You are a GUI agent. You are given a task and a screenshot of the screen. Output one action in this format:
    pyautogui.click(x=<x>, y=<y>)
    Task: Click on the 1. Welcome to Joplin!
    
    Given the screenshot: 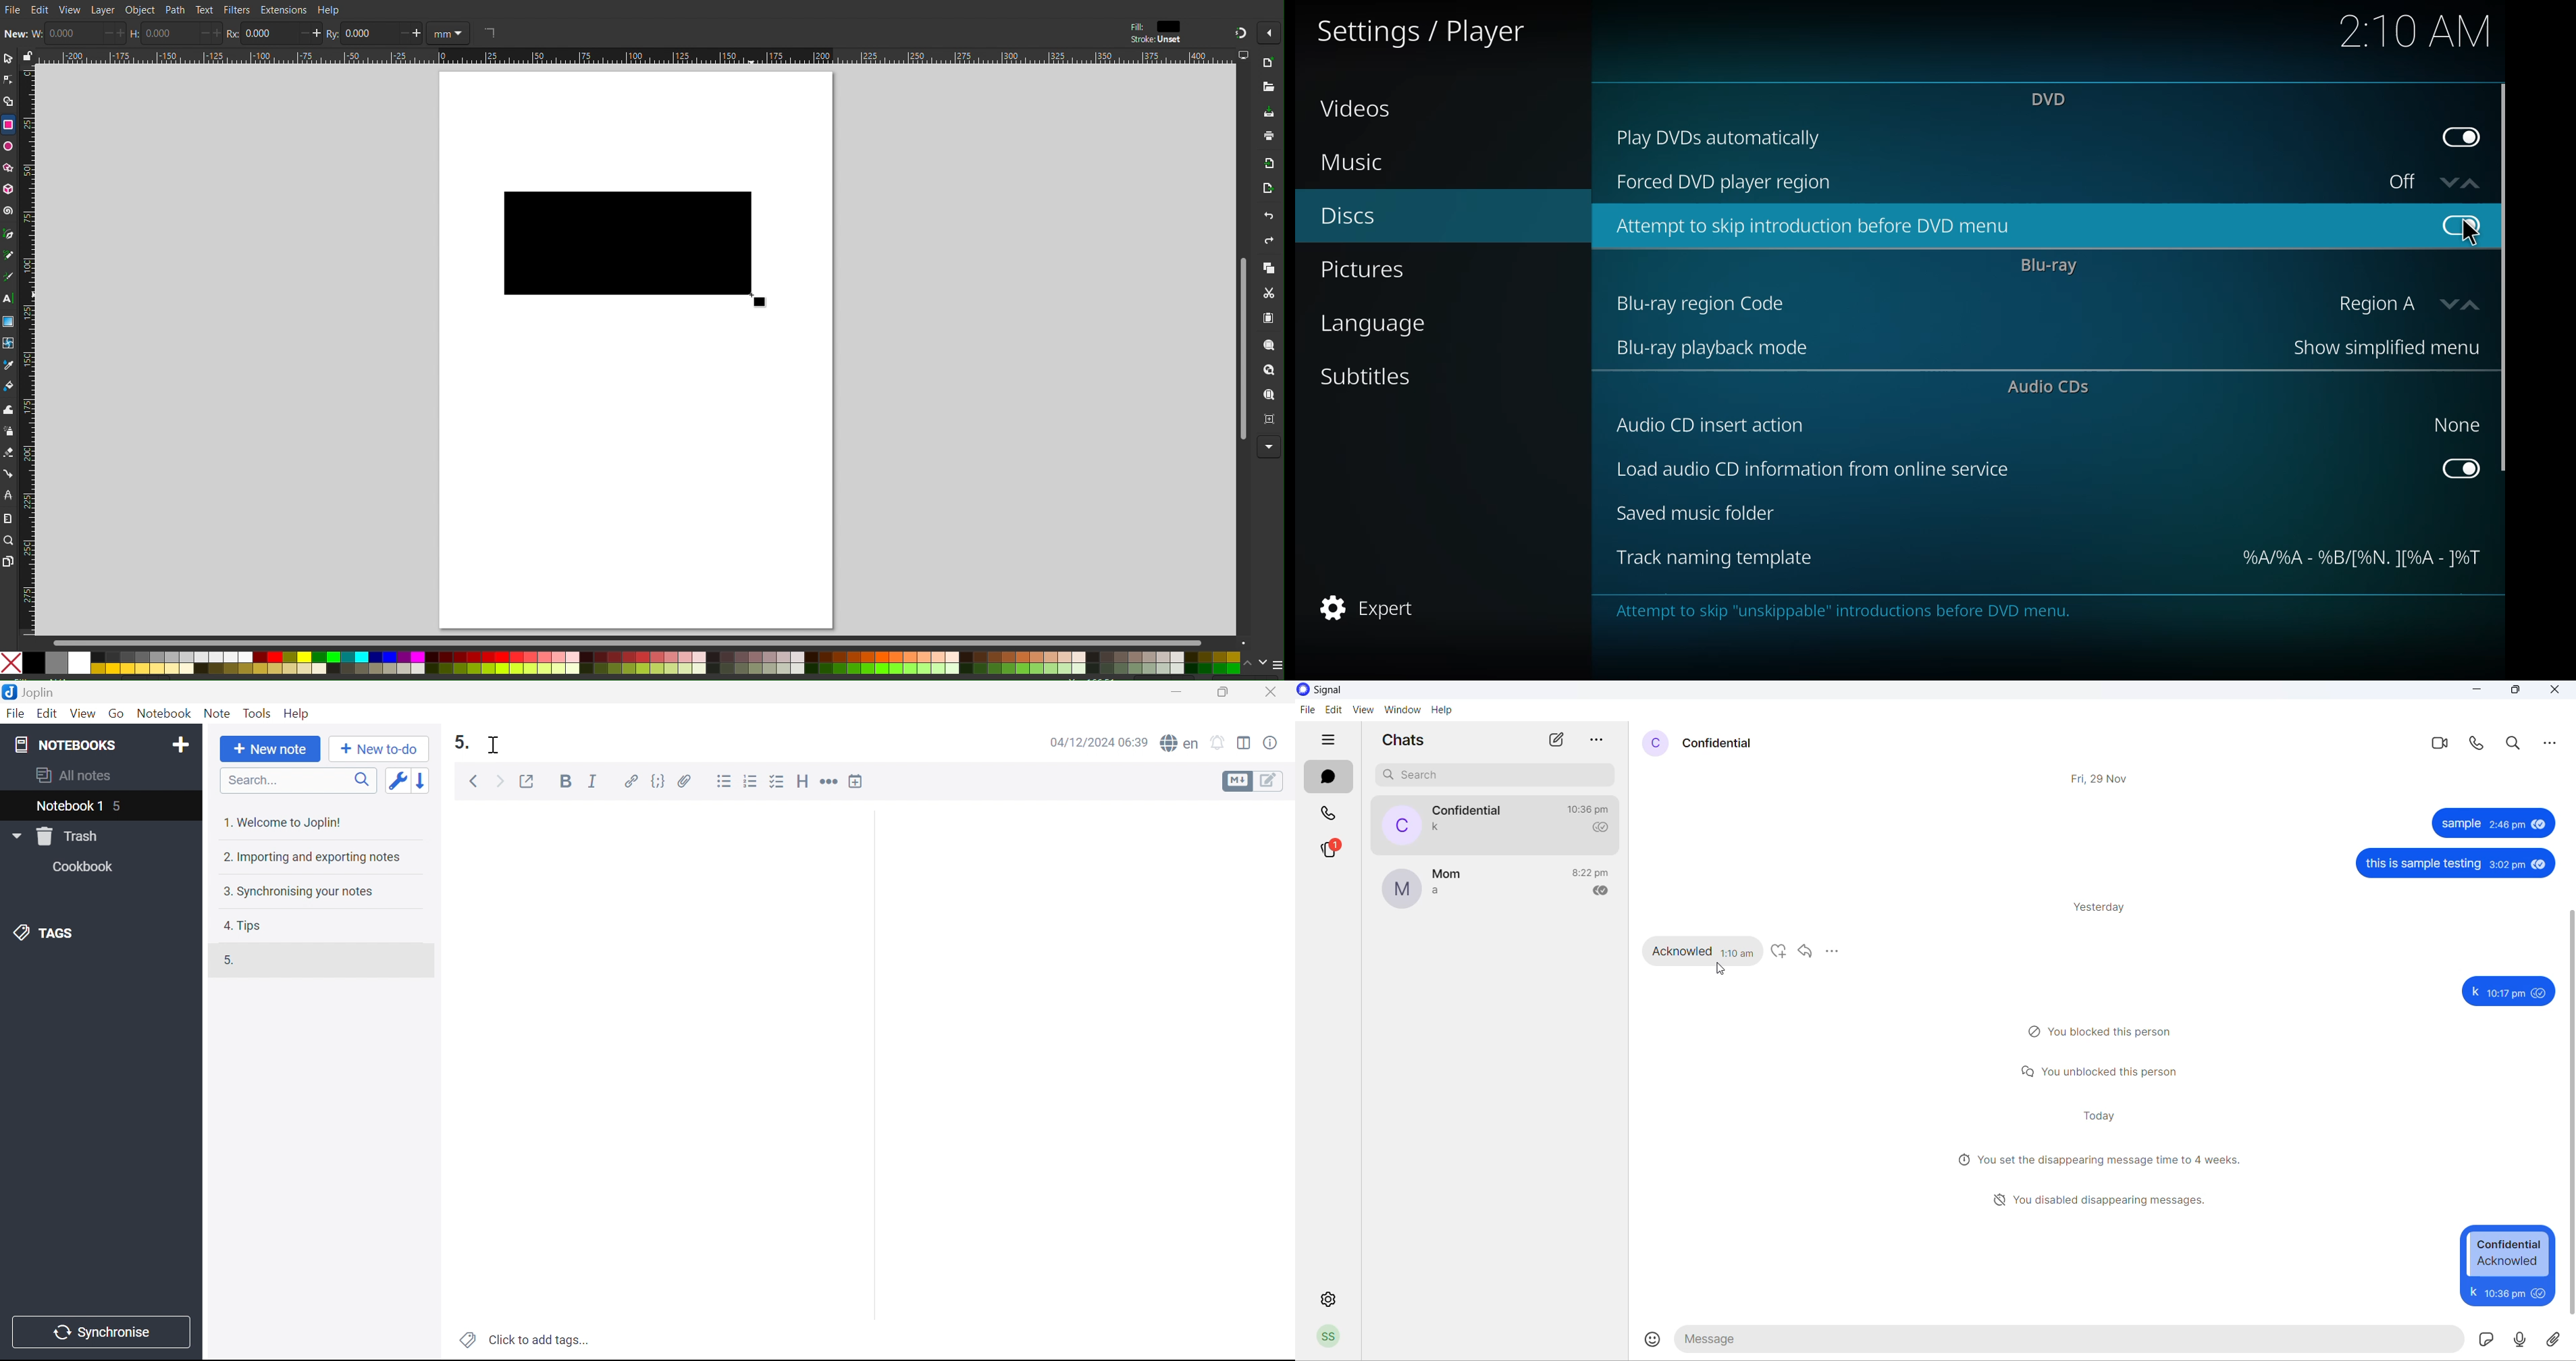 What is the action you would take?
    pyautogui.click(x=285, y=821)
    